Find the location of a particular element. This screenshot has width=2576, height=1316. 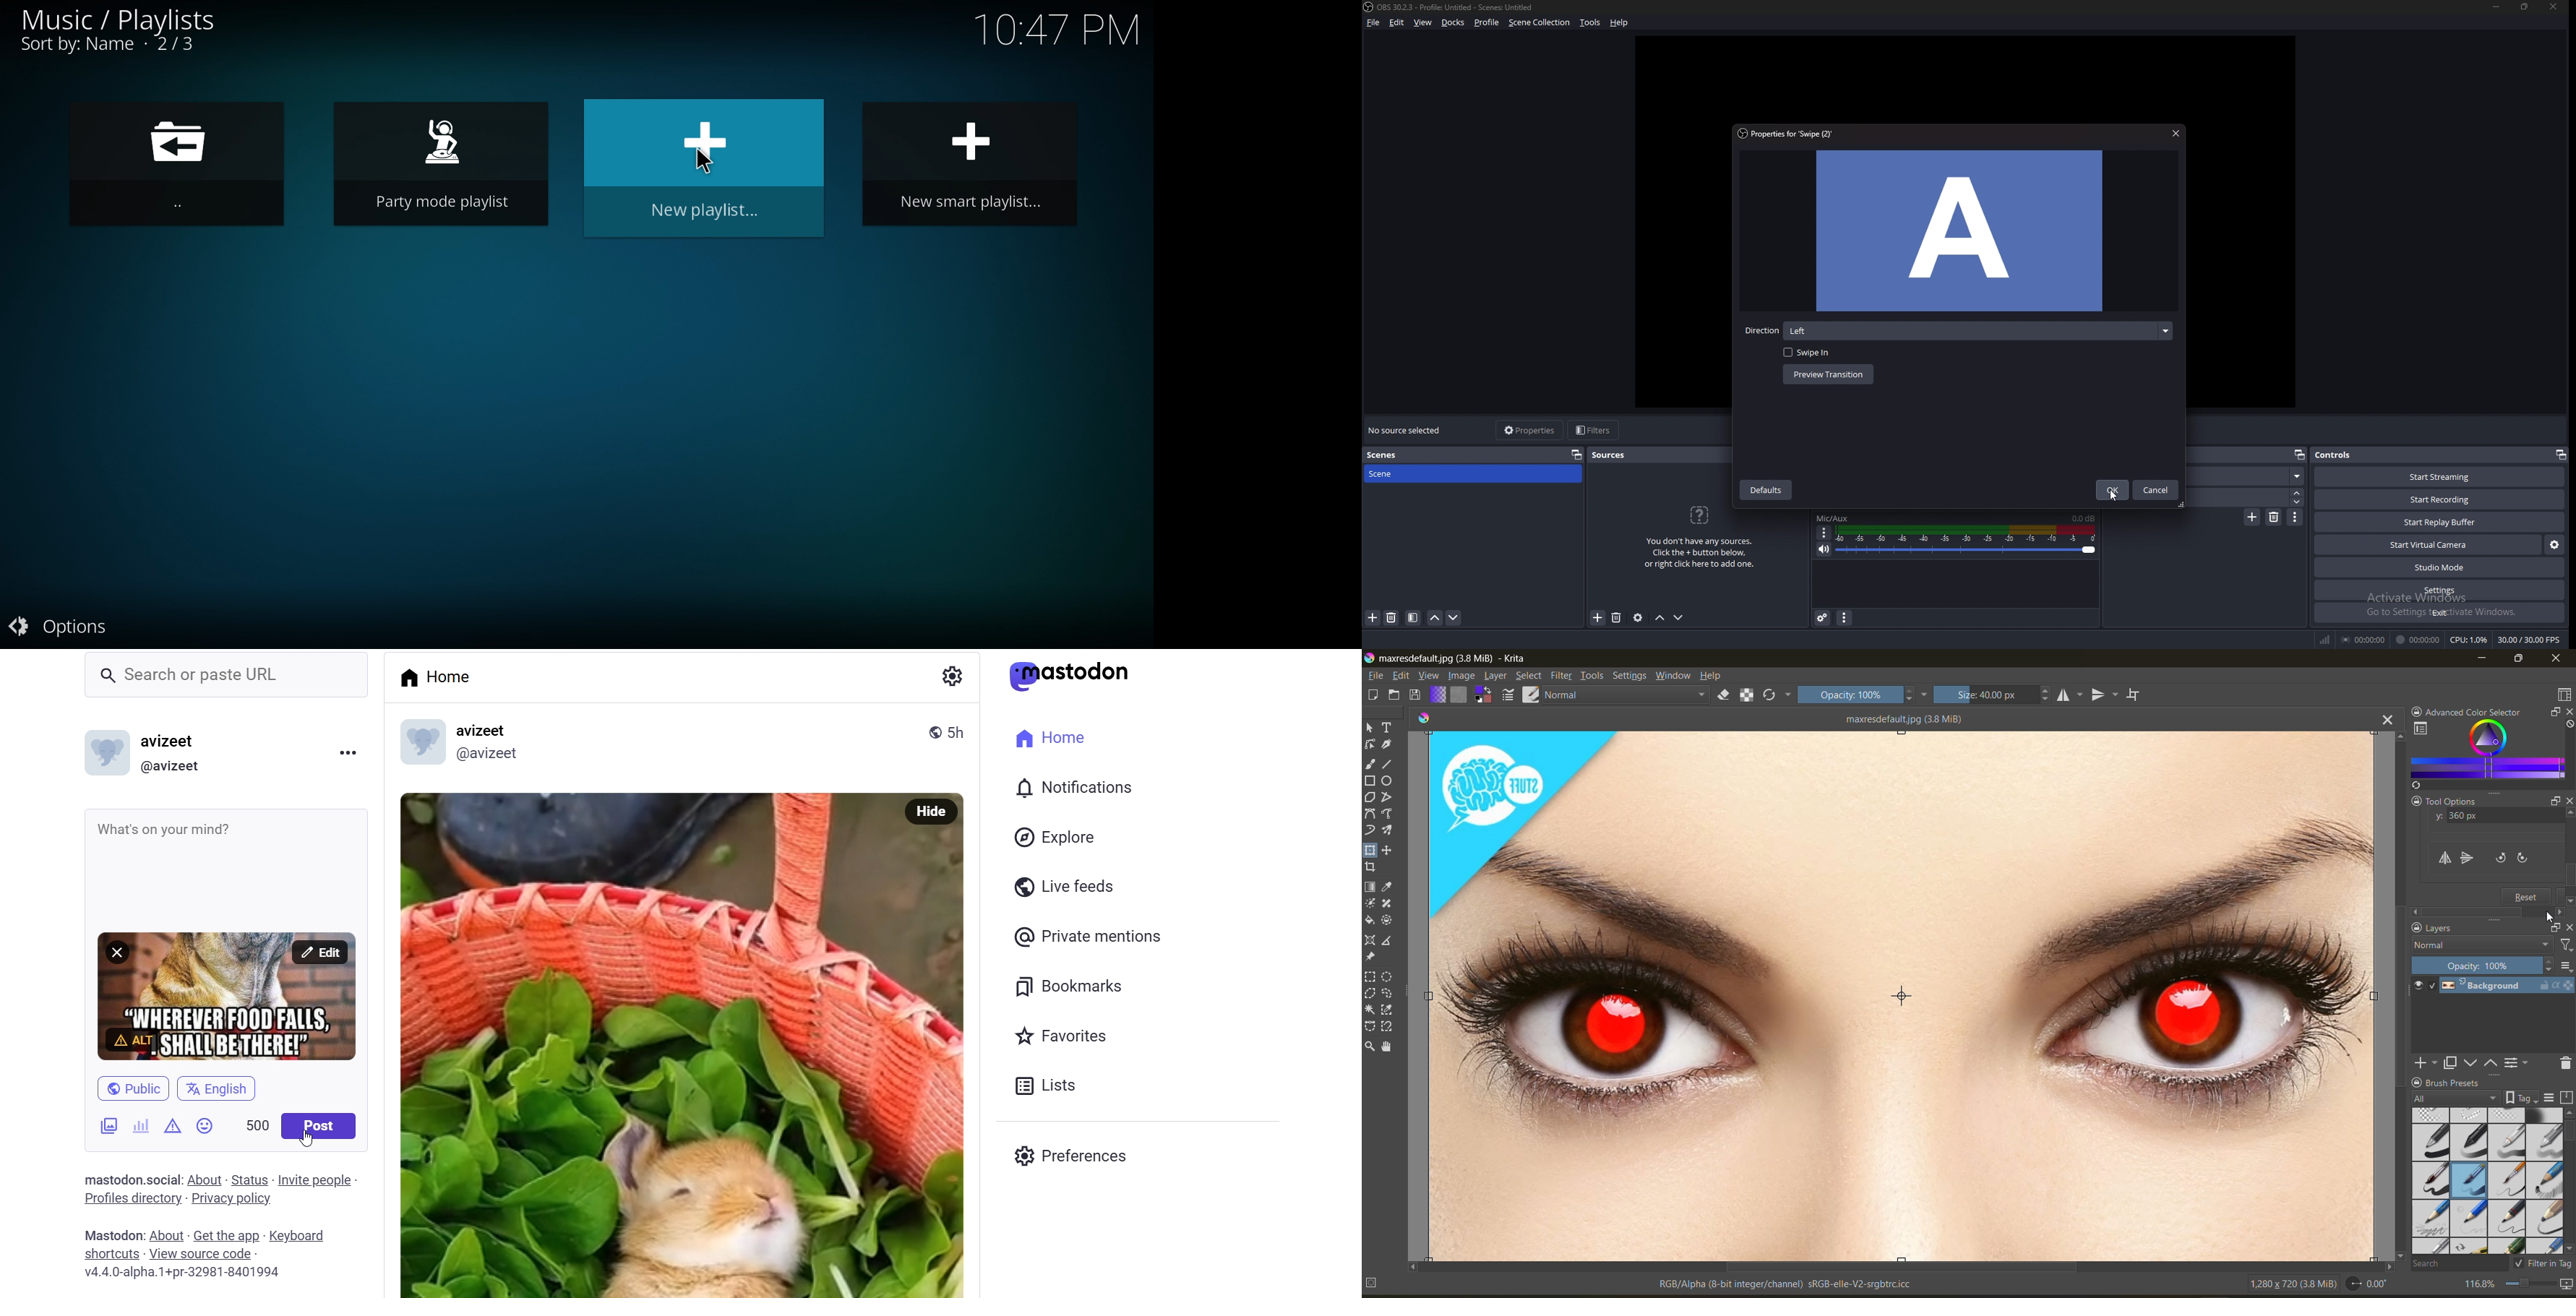

fill gradients is located at coordinates (1440, 694).